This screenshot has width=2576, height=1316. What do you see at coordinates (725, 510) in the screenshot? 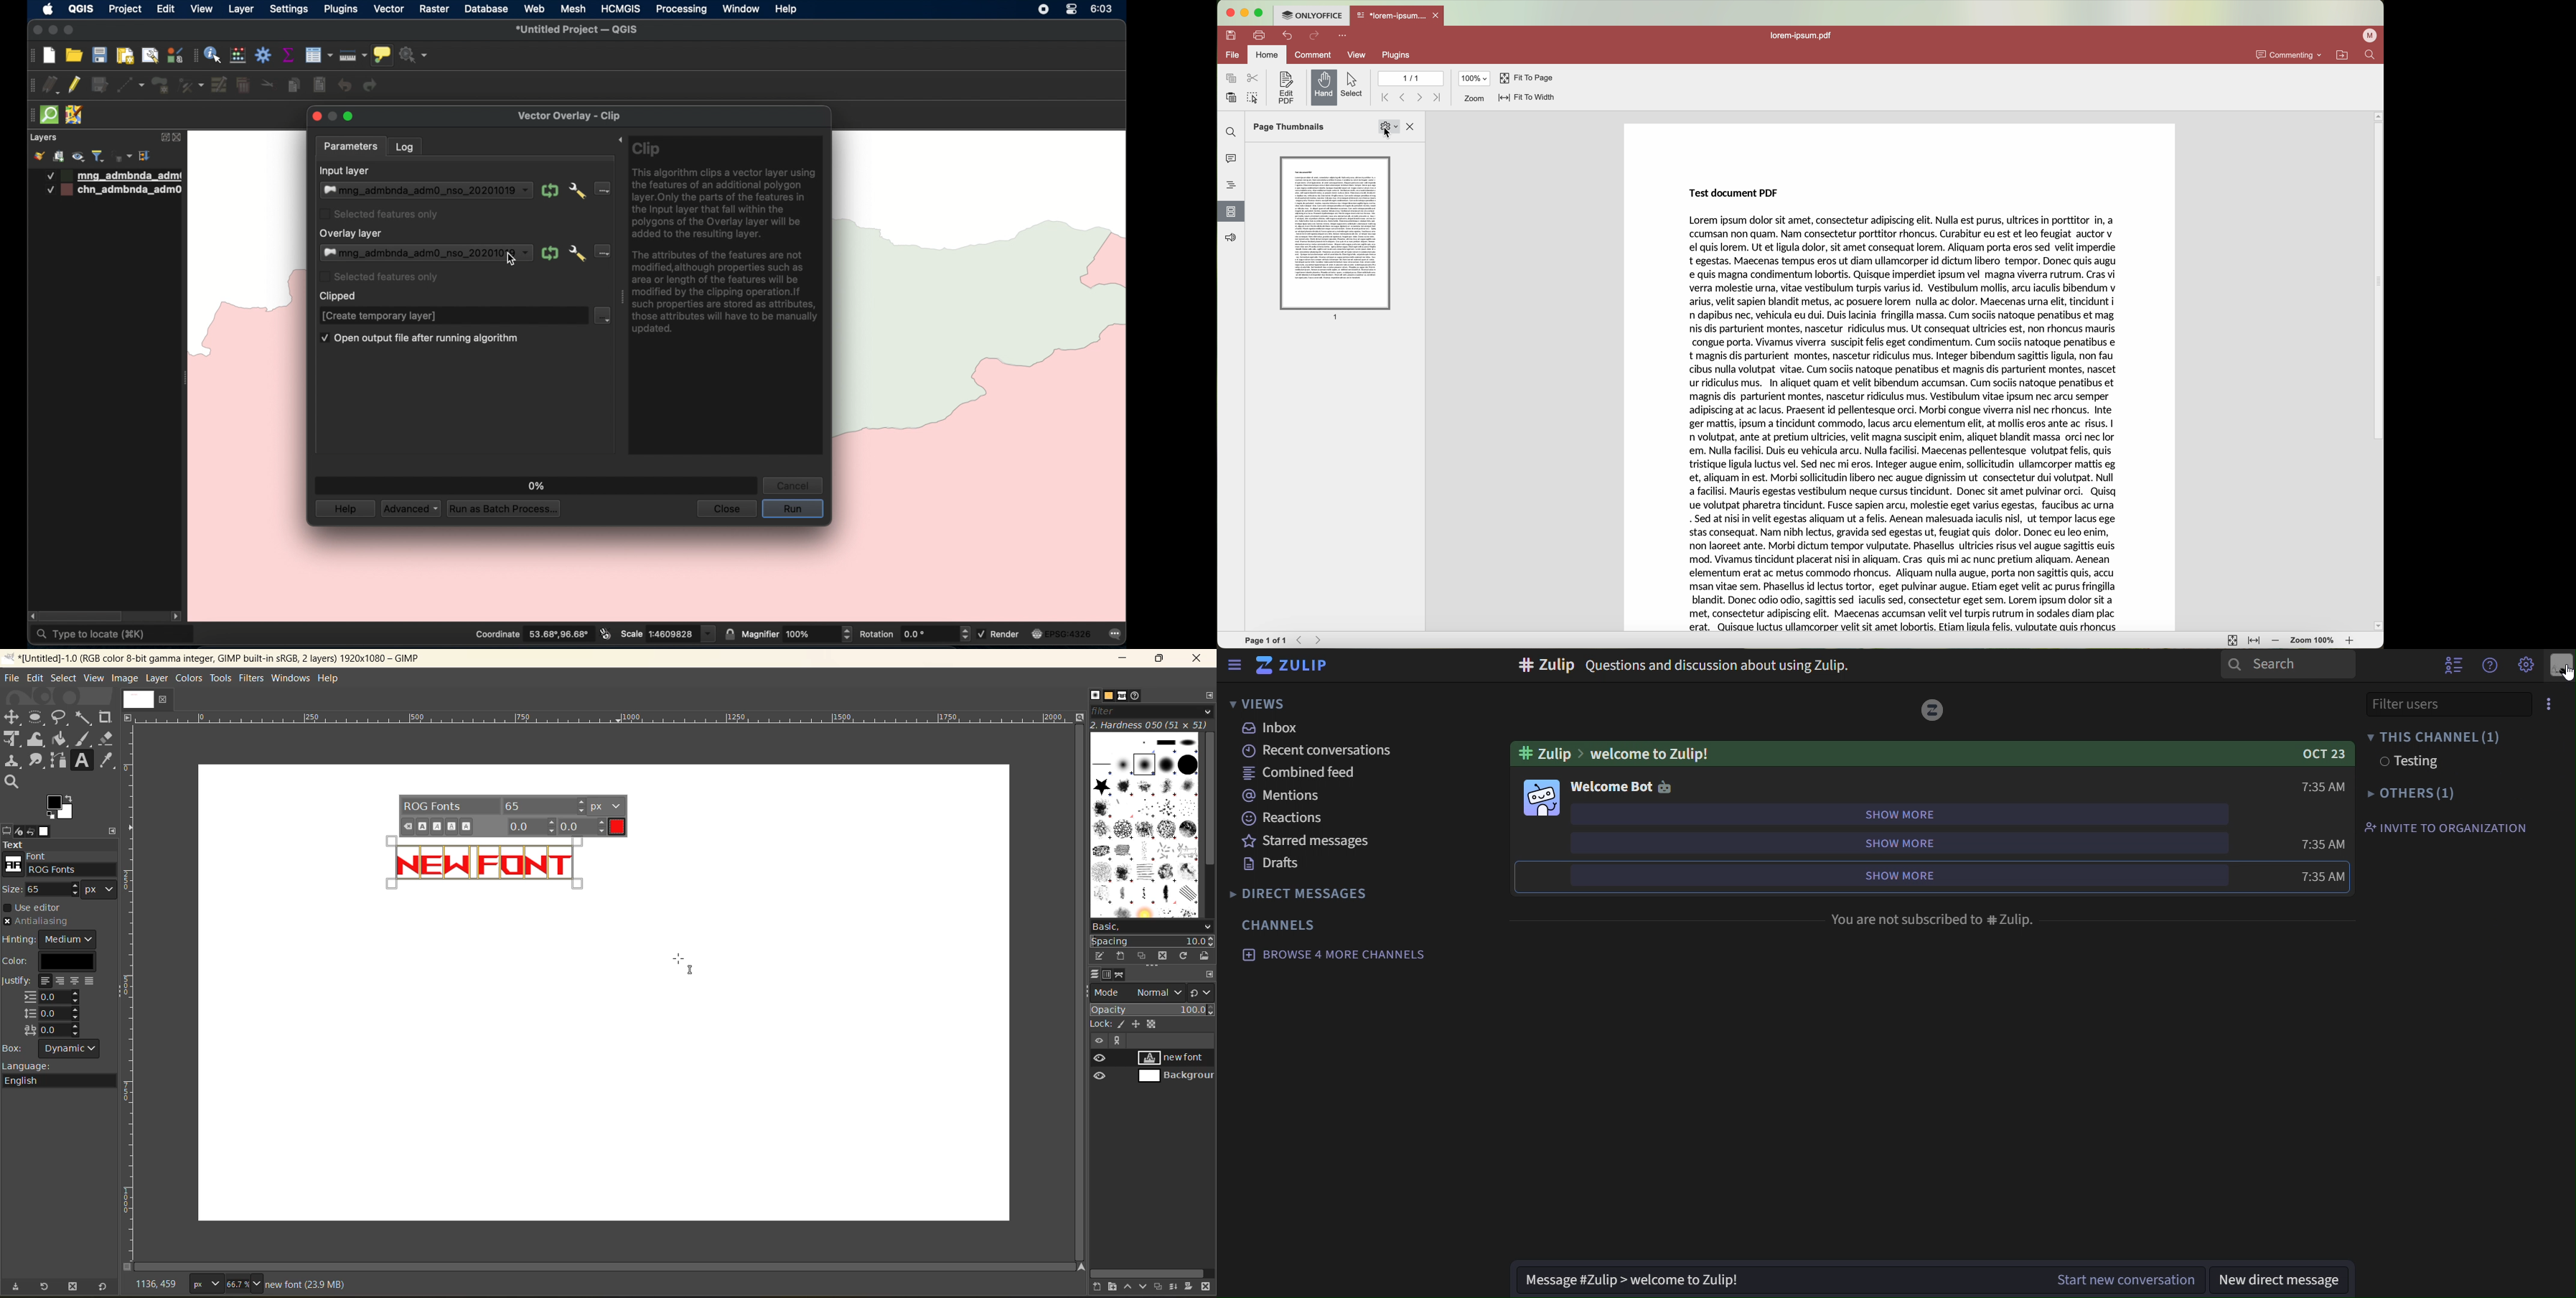
I see `close` at bounding box center [725, 510].